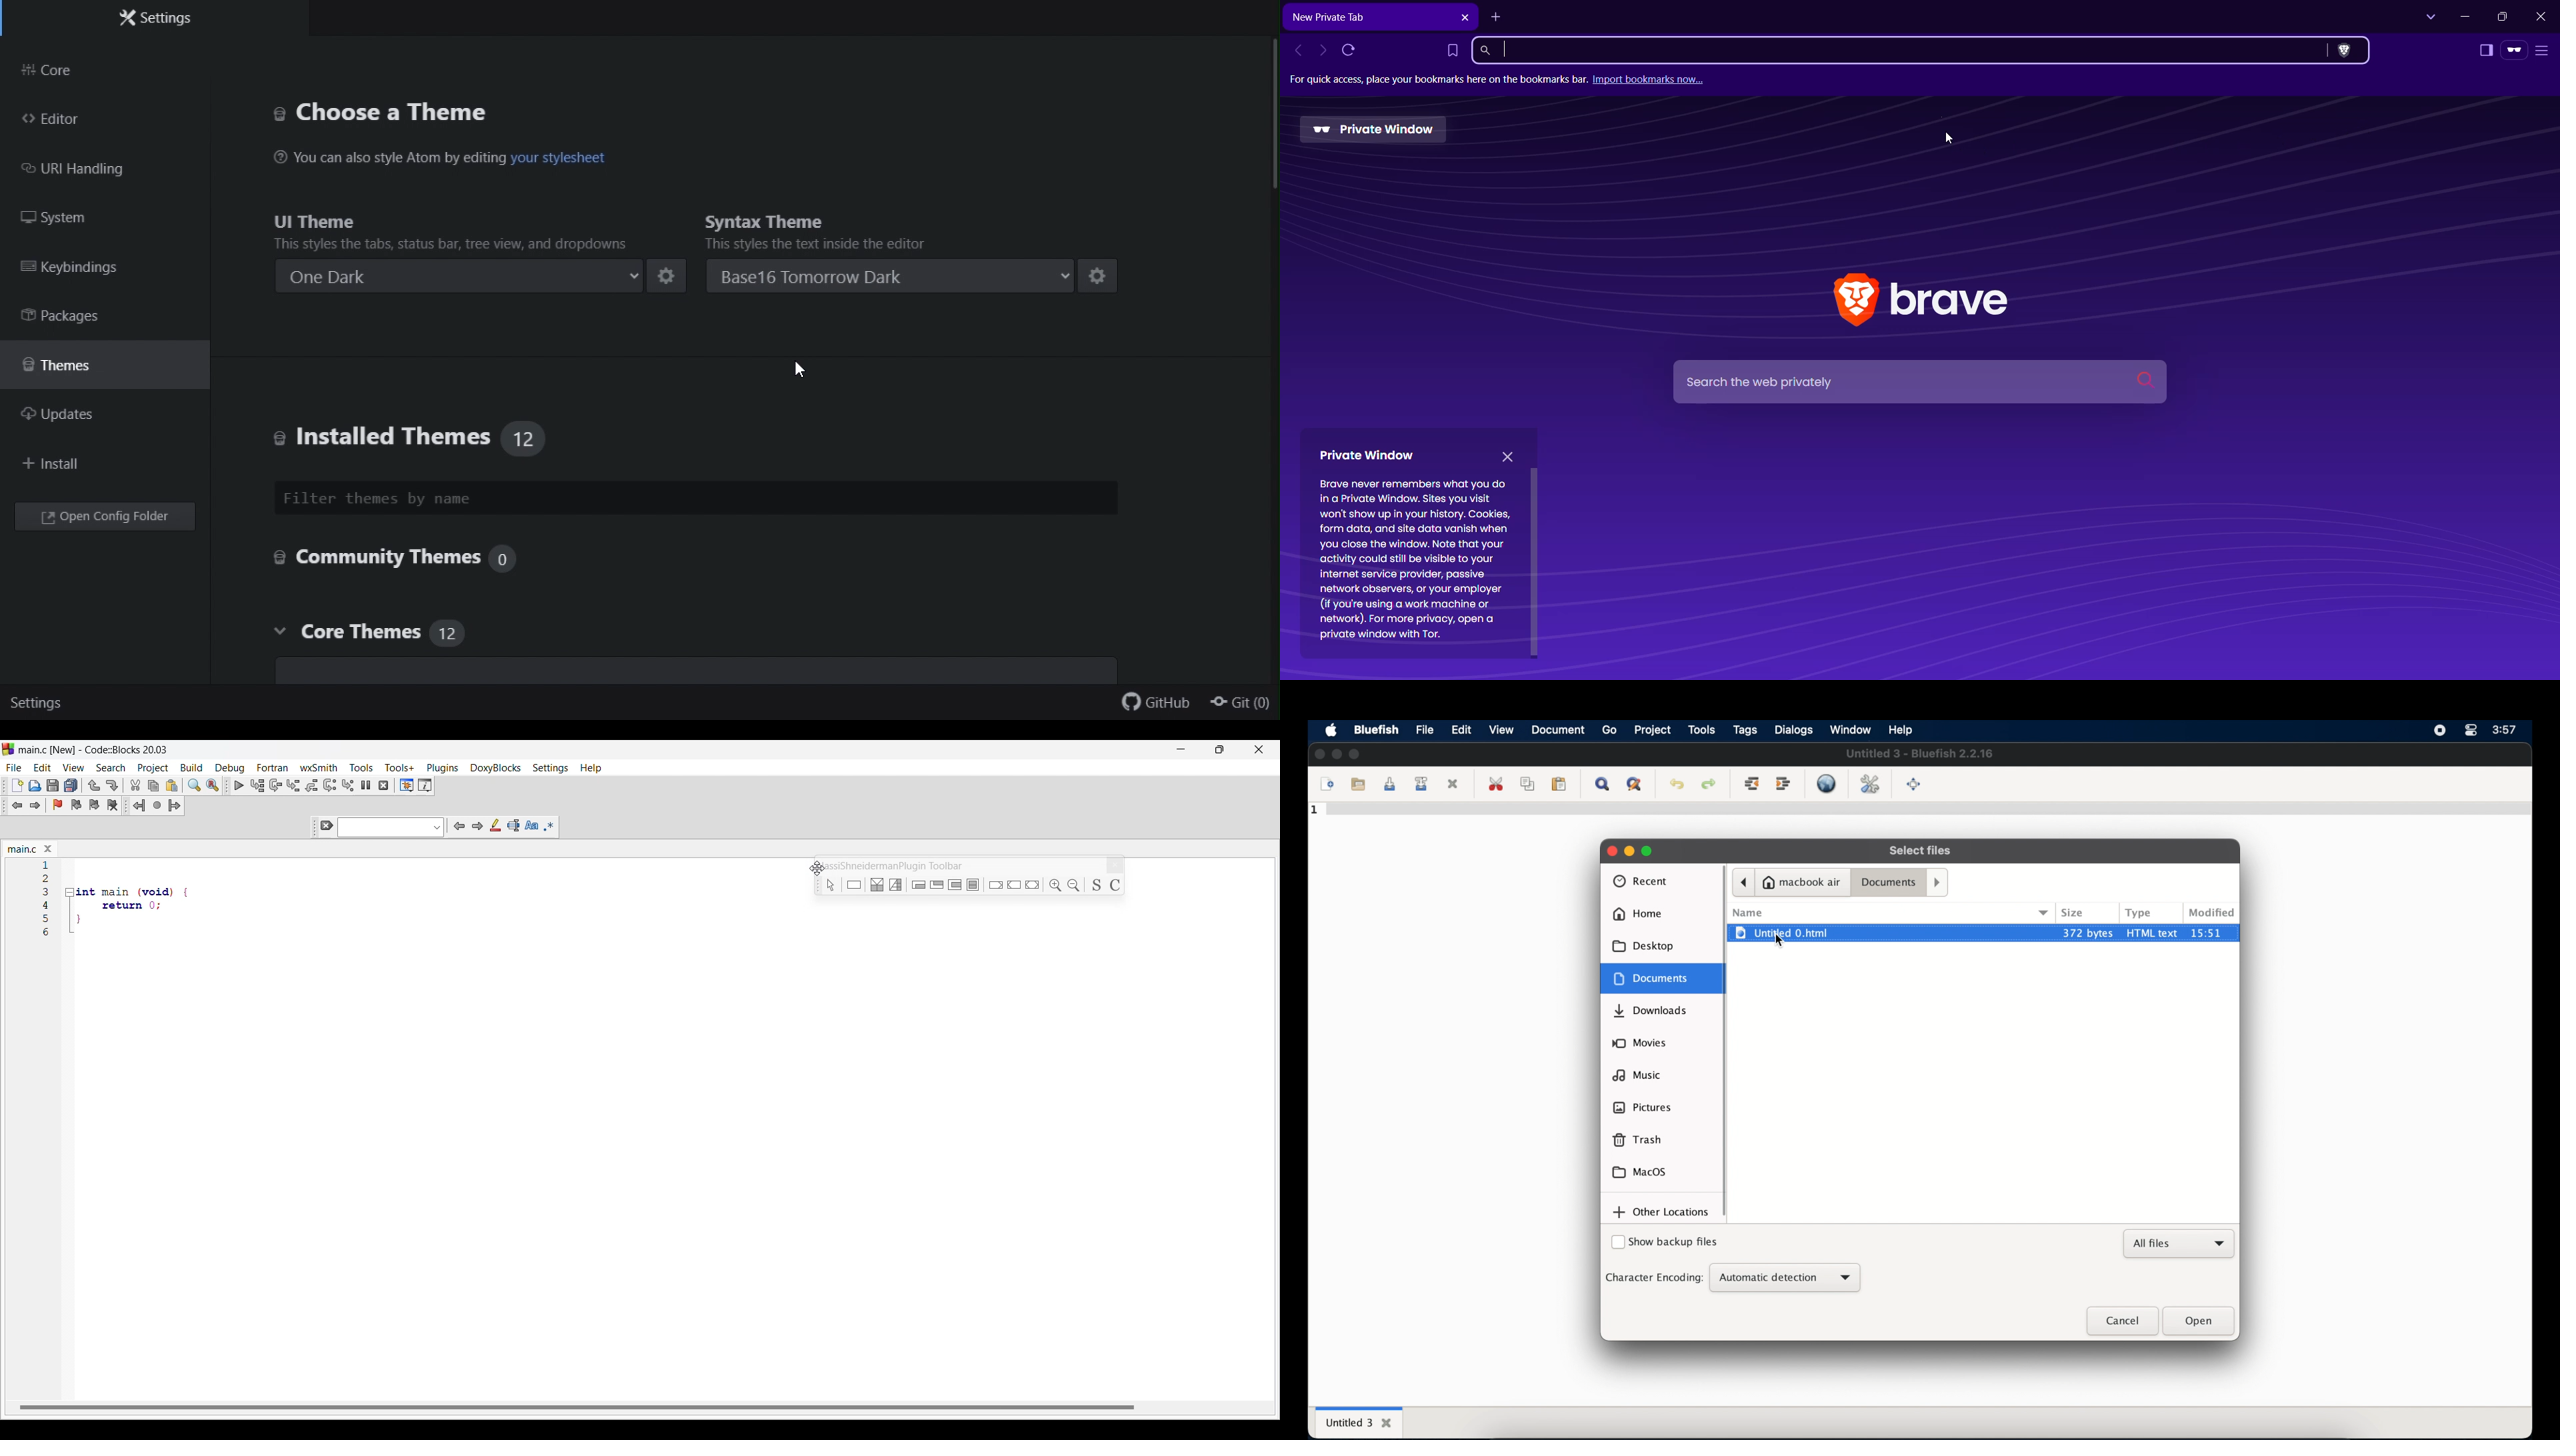 Image resolution: width=2576 pixels, height=1456 pixels. I want to click on , so click(47, 891).